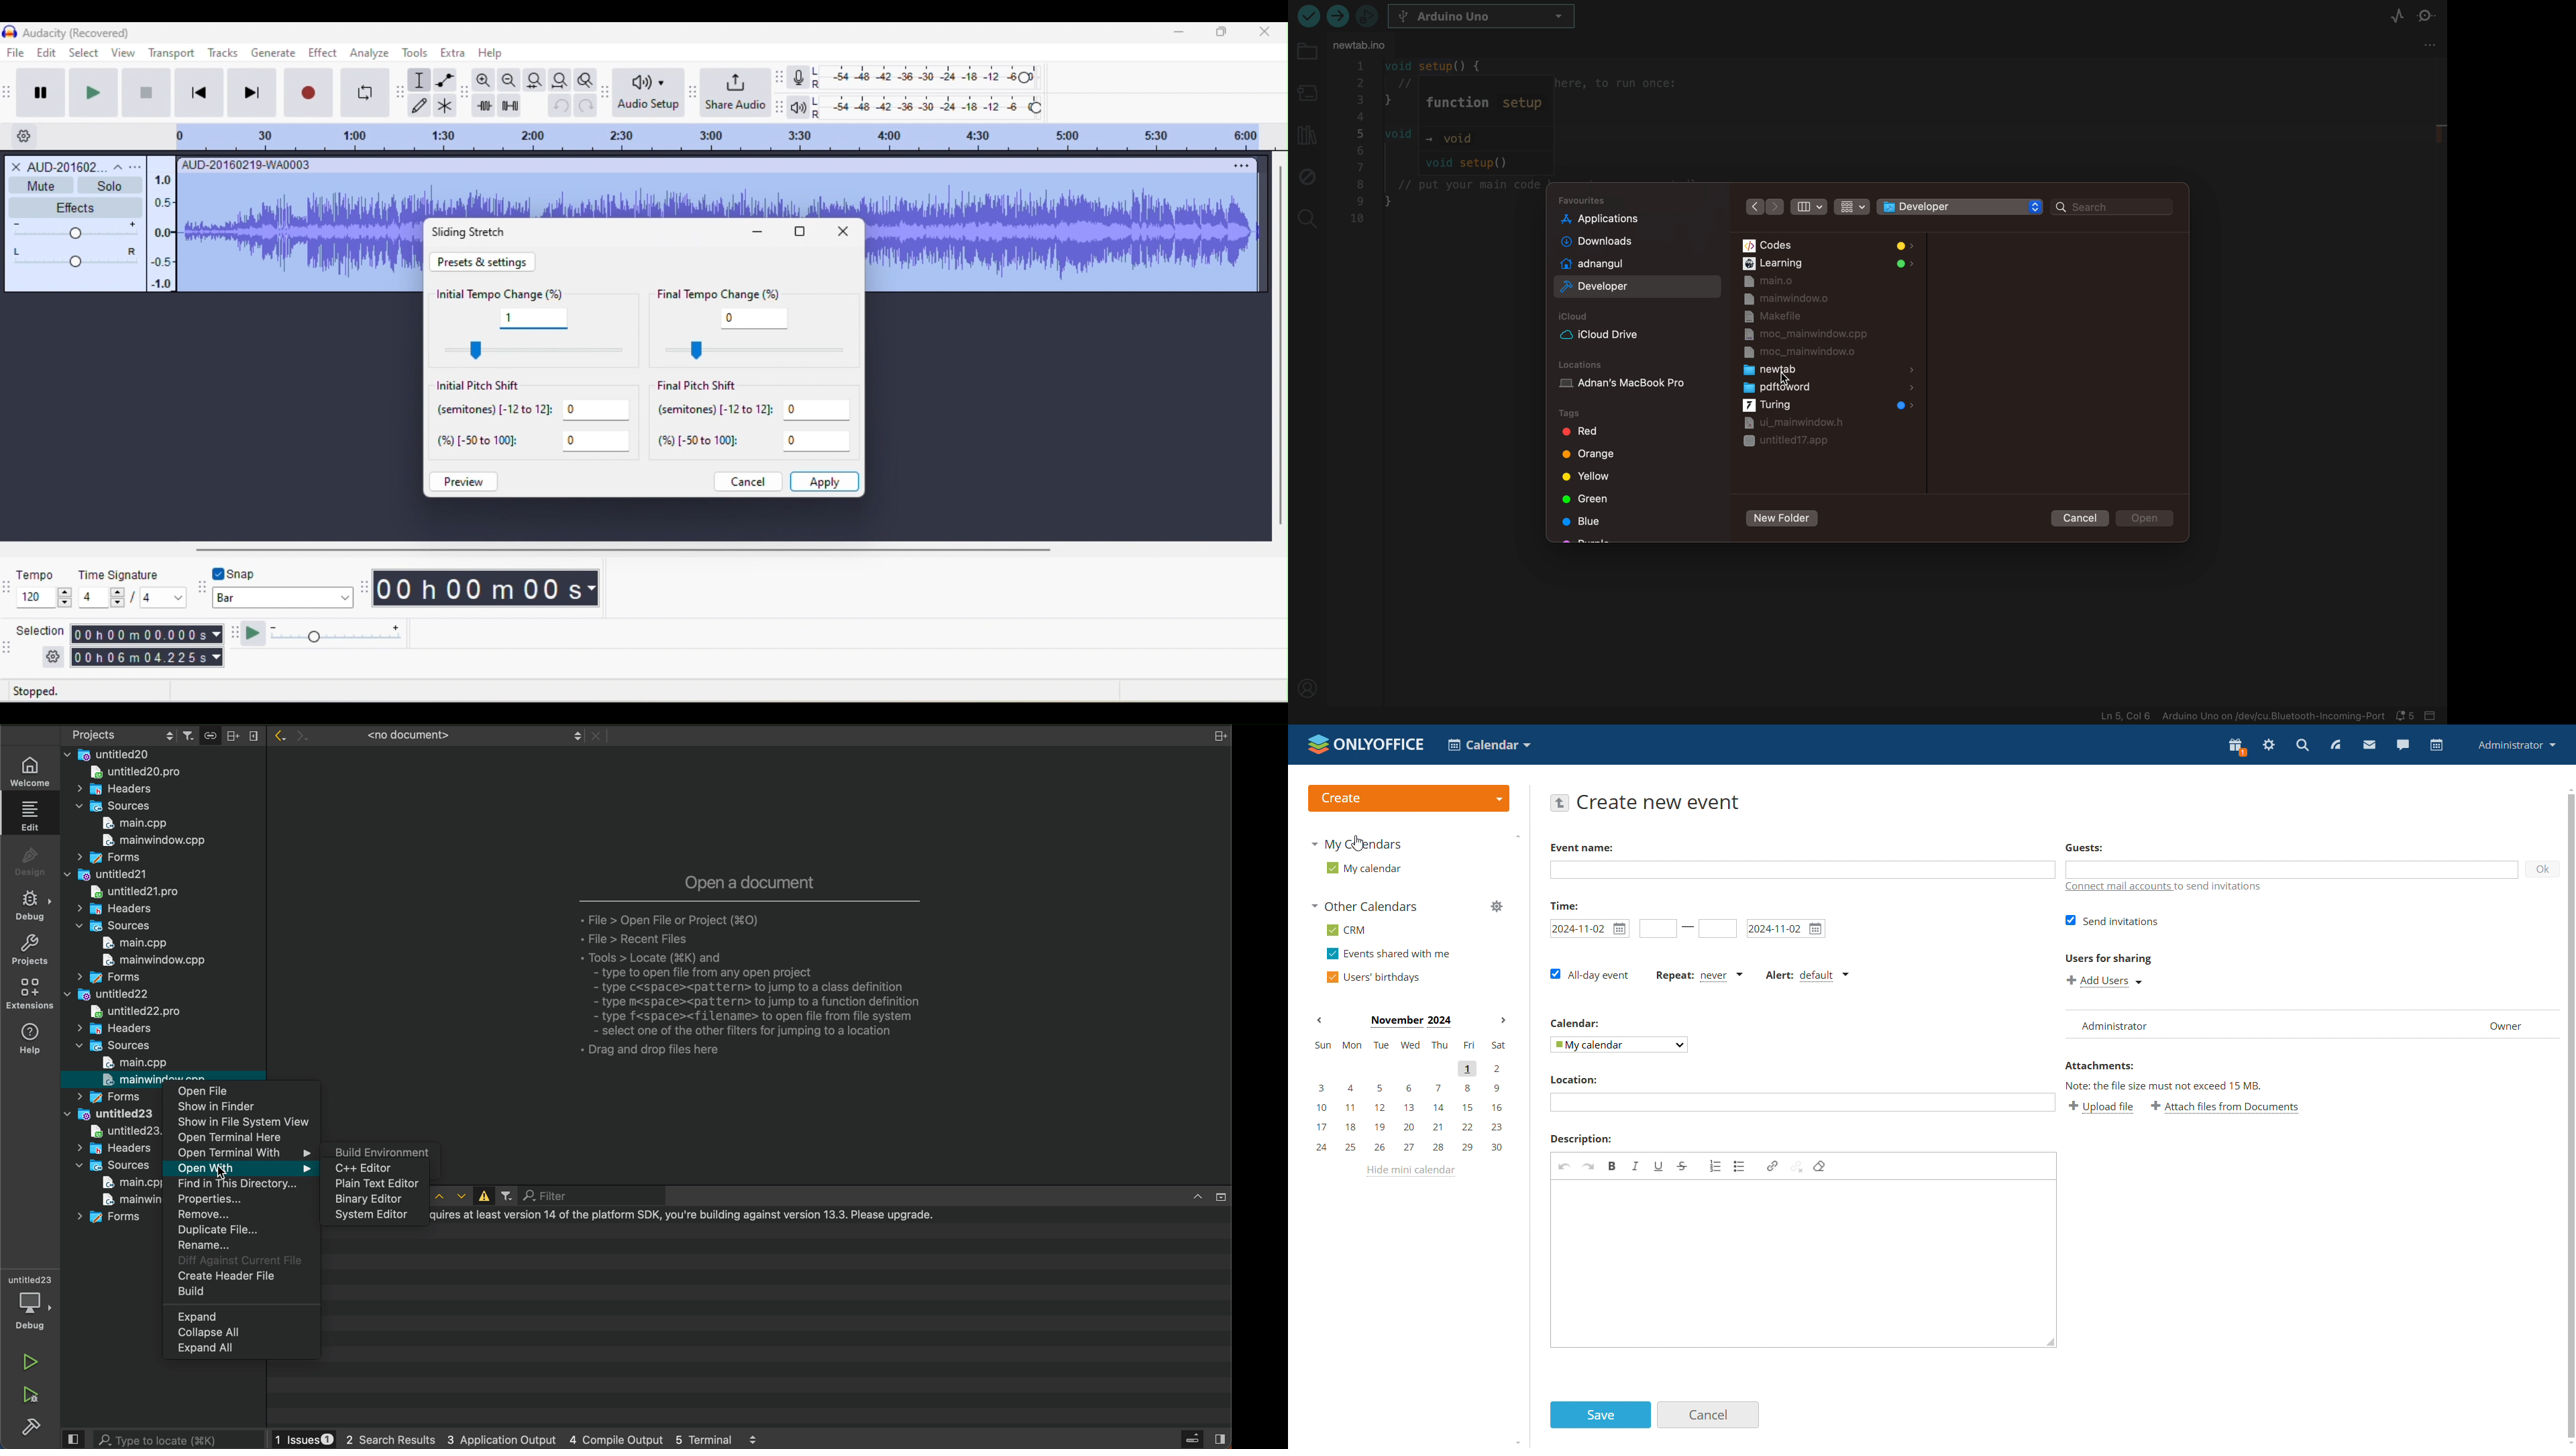 The height and width of the screenshot is (1456, 2576). I want to click on show, so click(246, 1107).